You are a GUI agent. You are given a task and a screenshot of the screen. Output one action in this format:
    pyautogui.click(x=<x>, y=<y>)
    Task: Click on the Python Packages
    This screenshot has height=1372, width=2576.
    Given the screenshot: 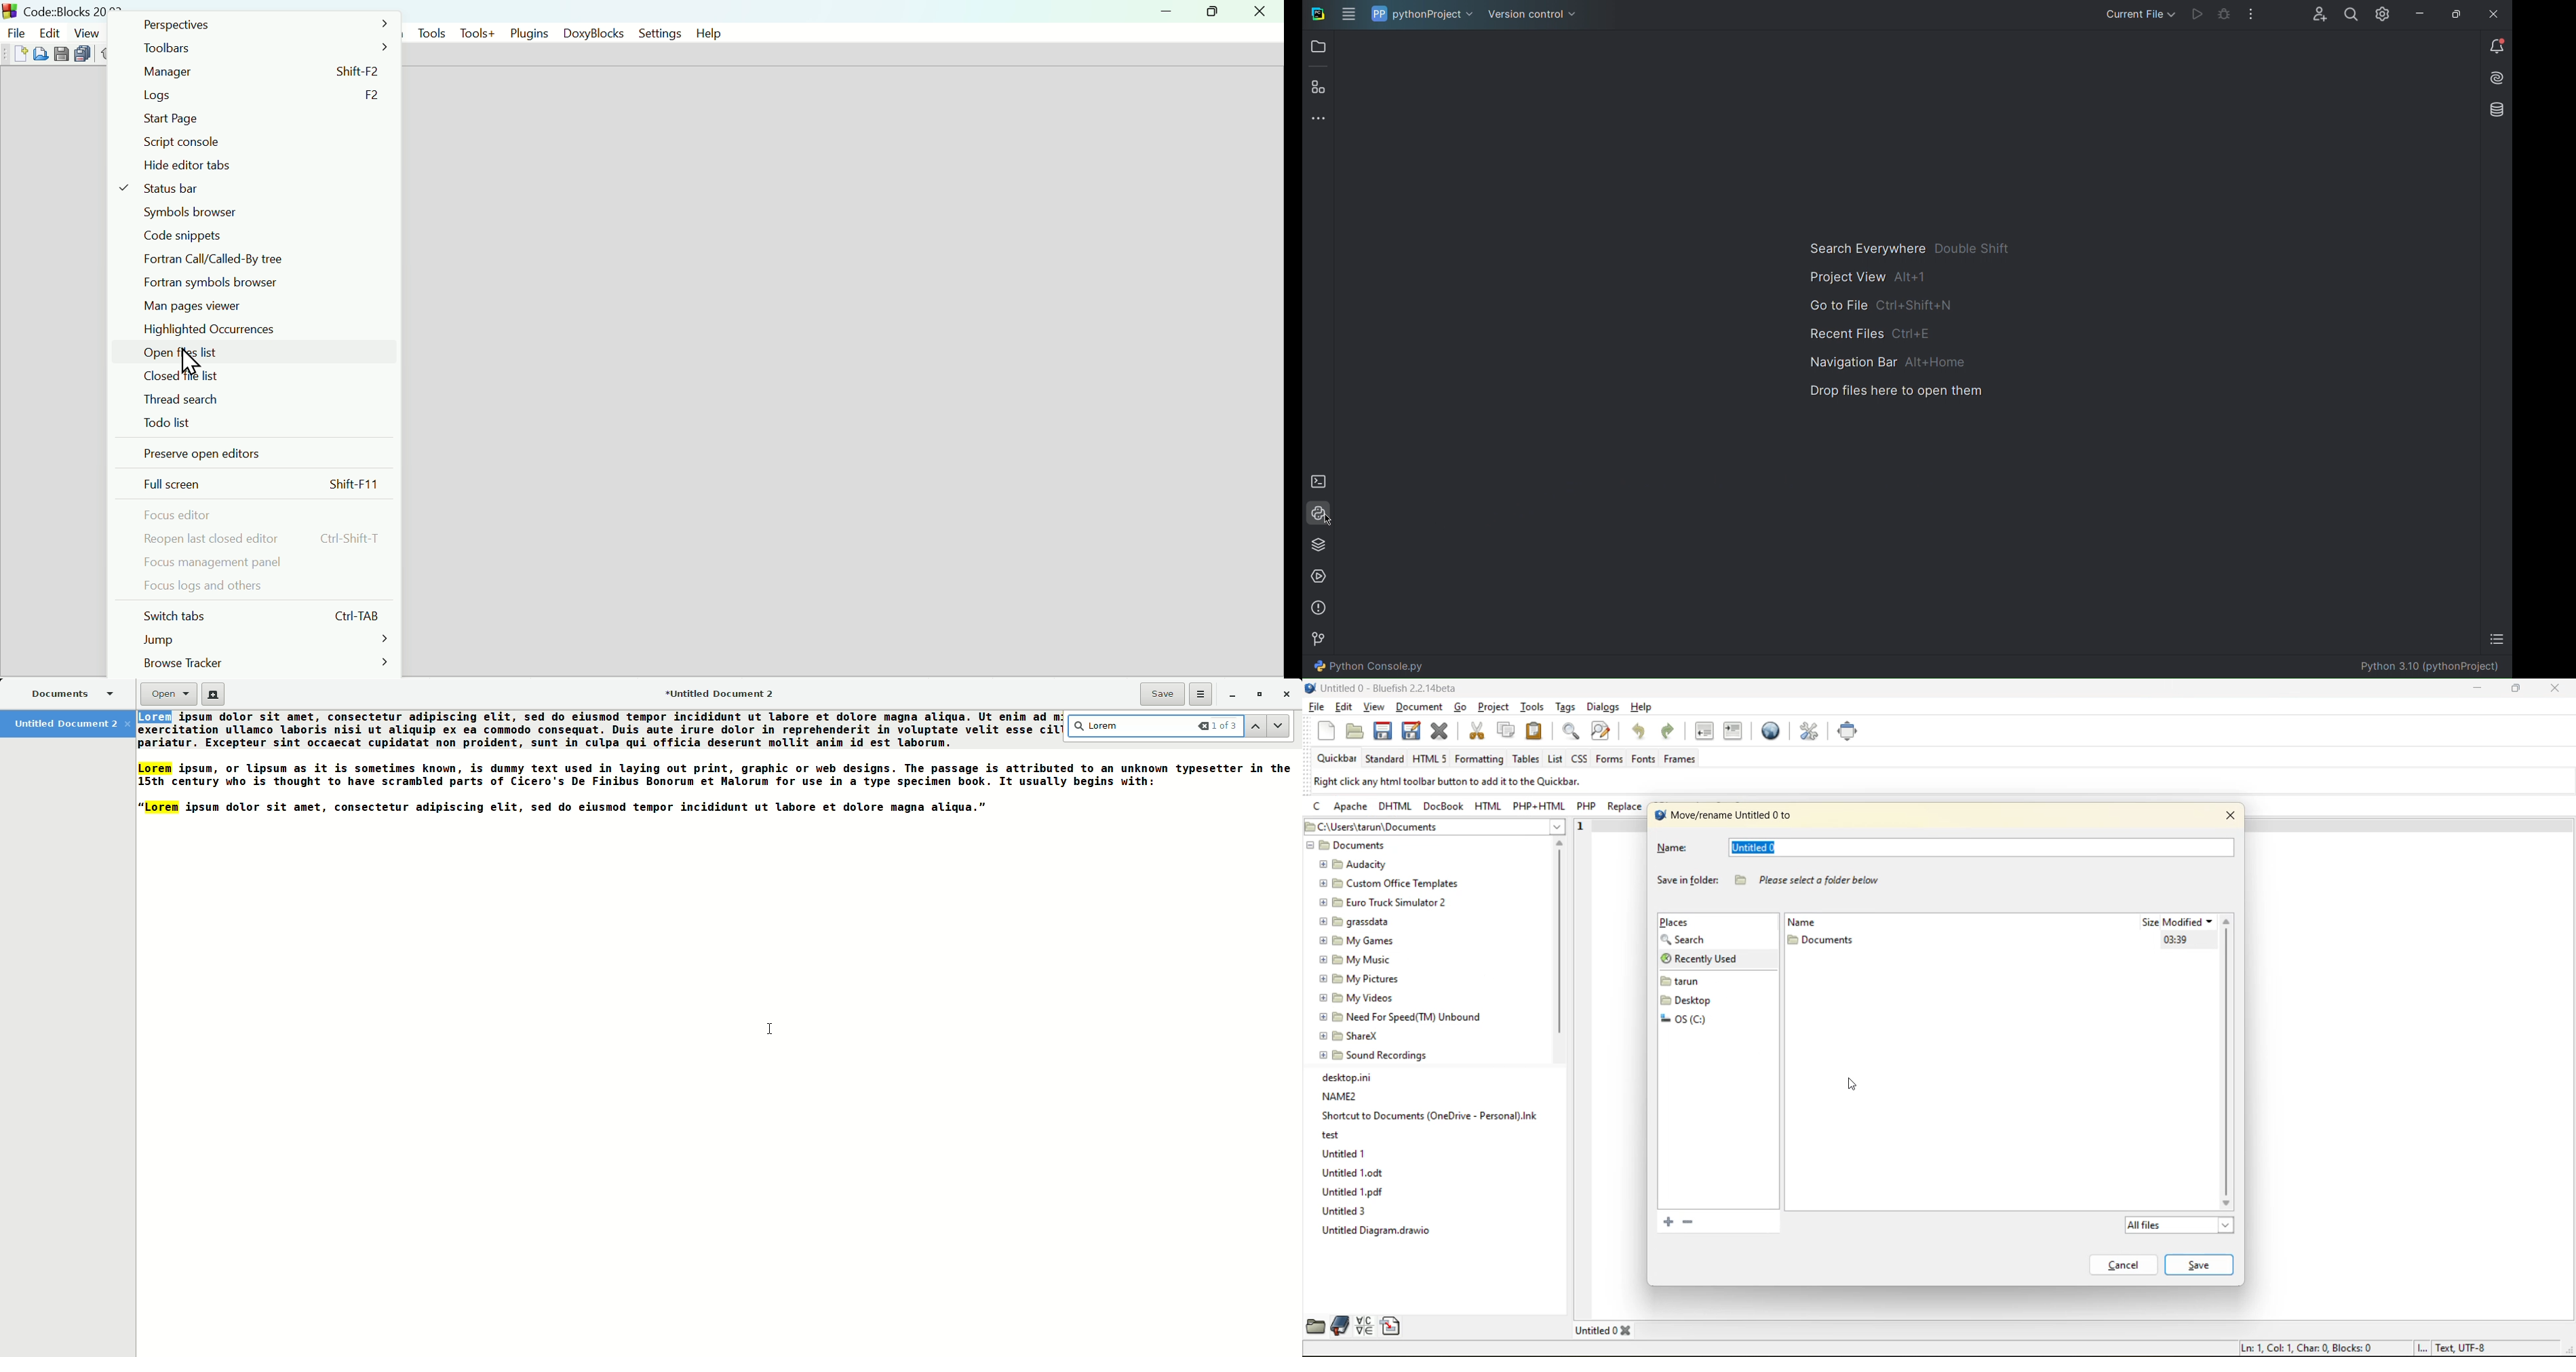 What is the action you would take?
    pyautogui.click(x=1319, y=545)
    